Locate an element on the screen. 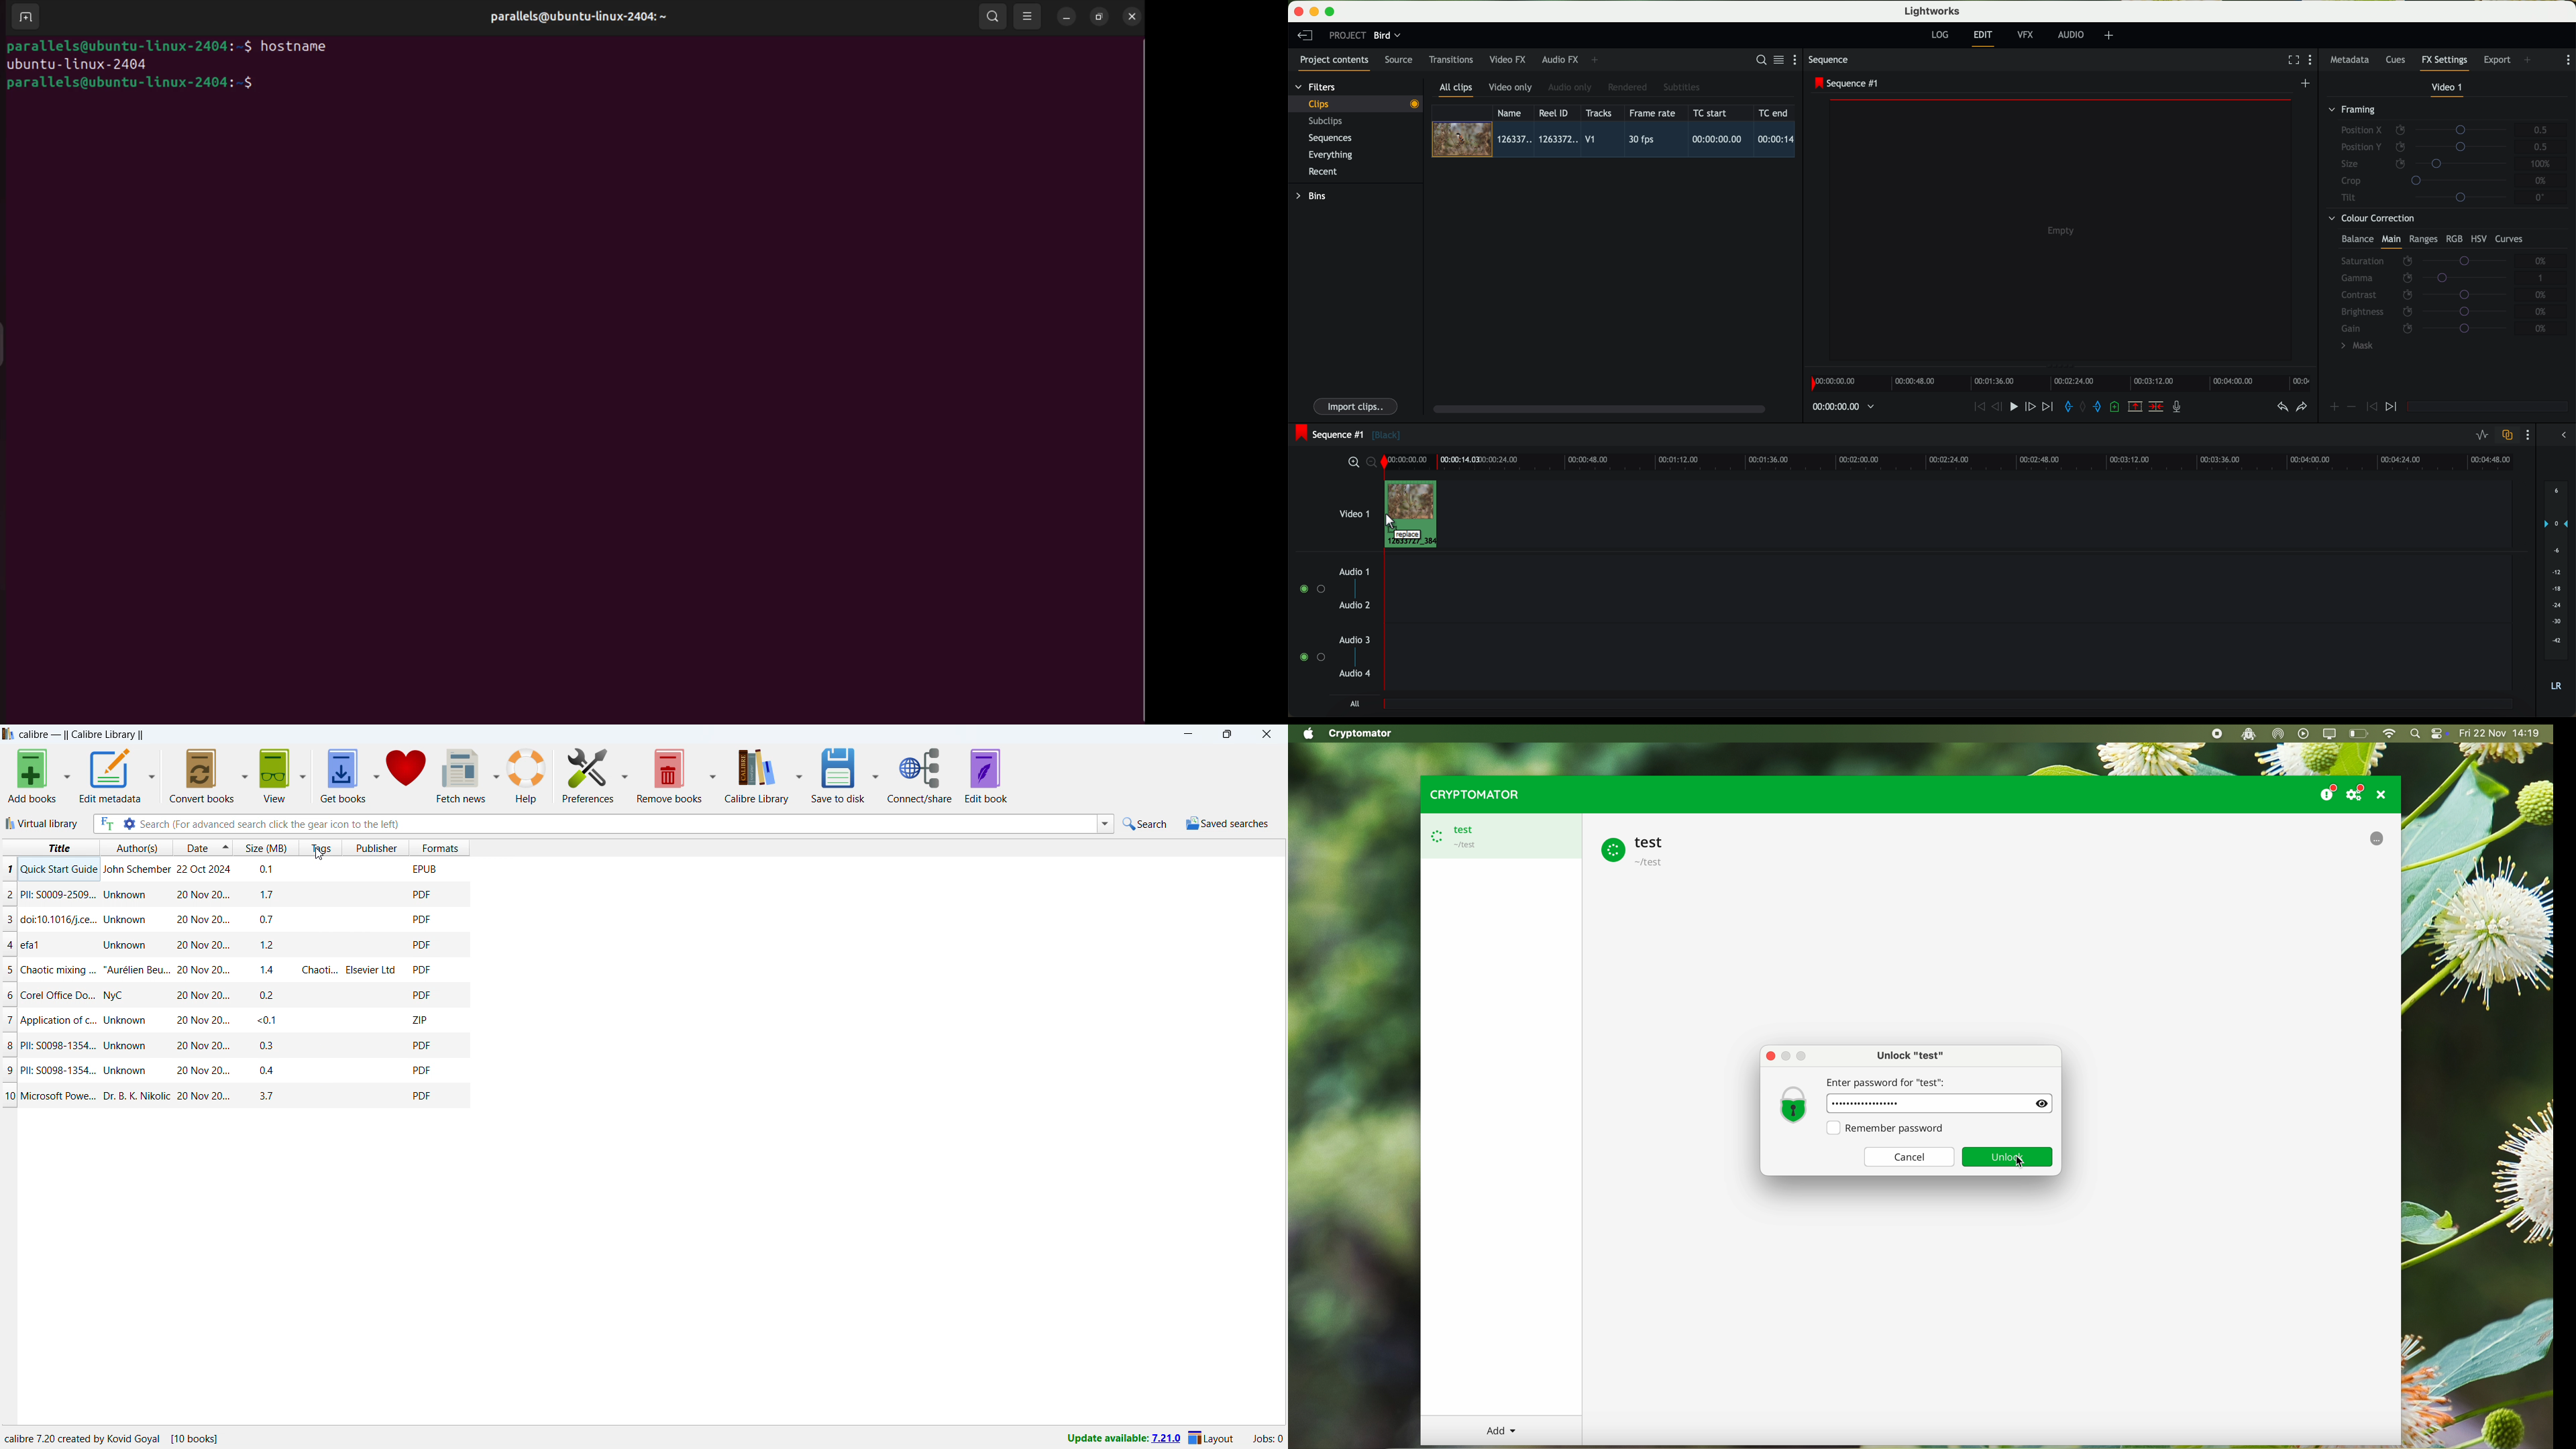 The height and width of the screenshot is (1456, 2576). show settings menu is located at coordinates (1799, 59).